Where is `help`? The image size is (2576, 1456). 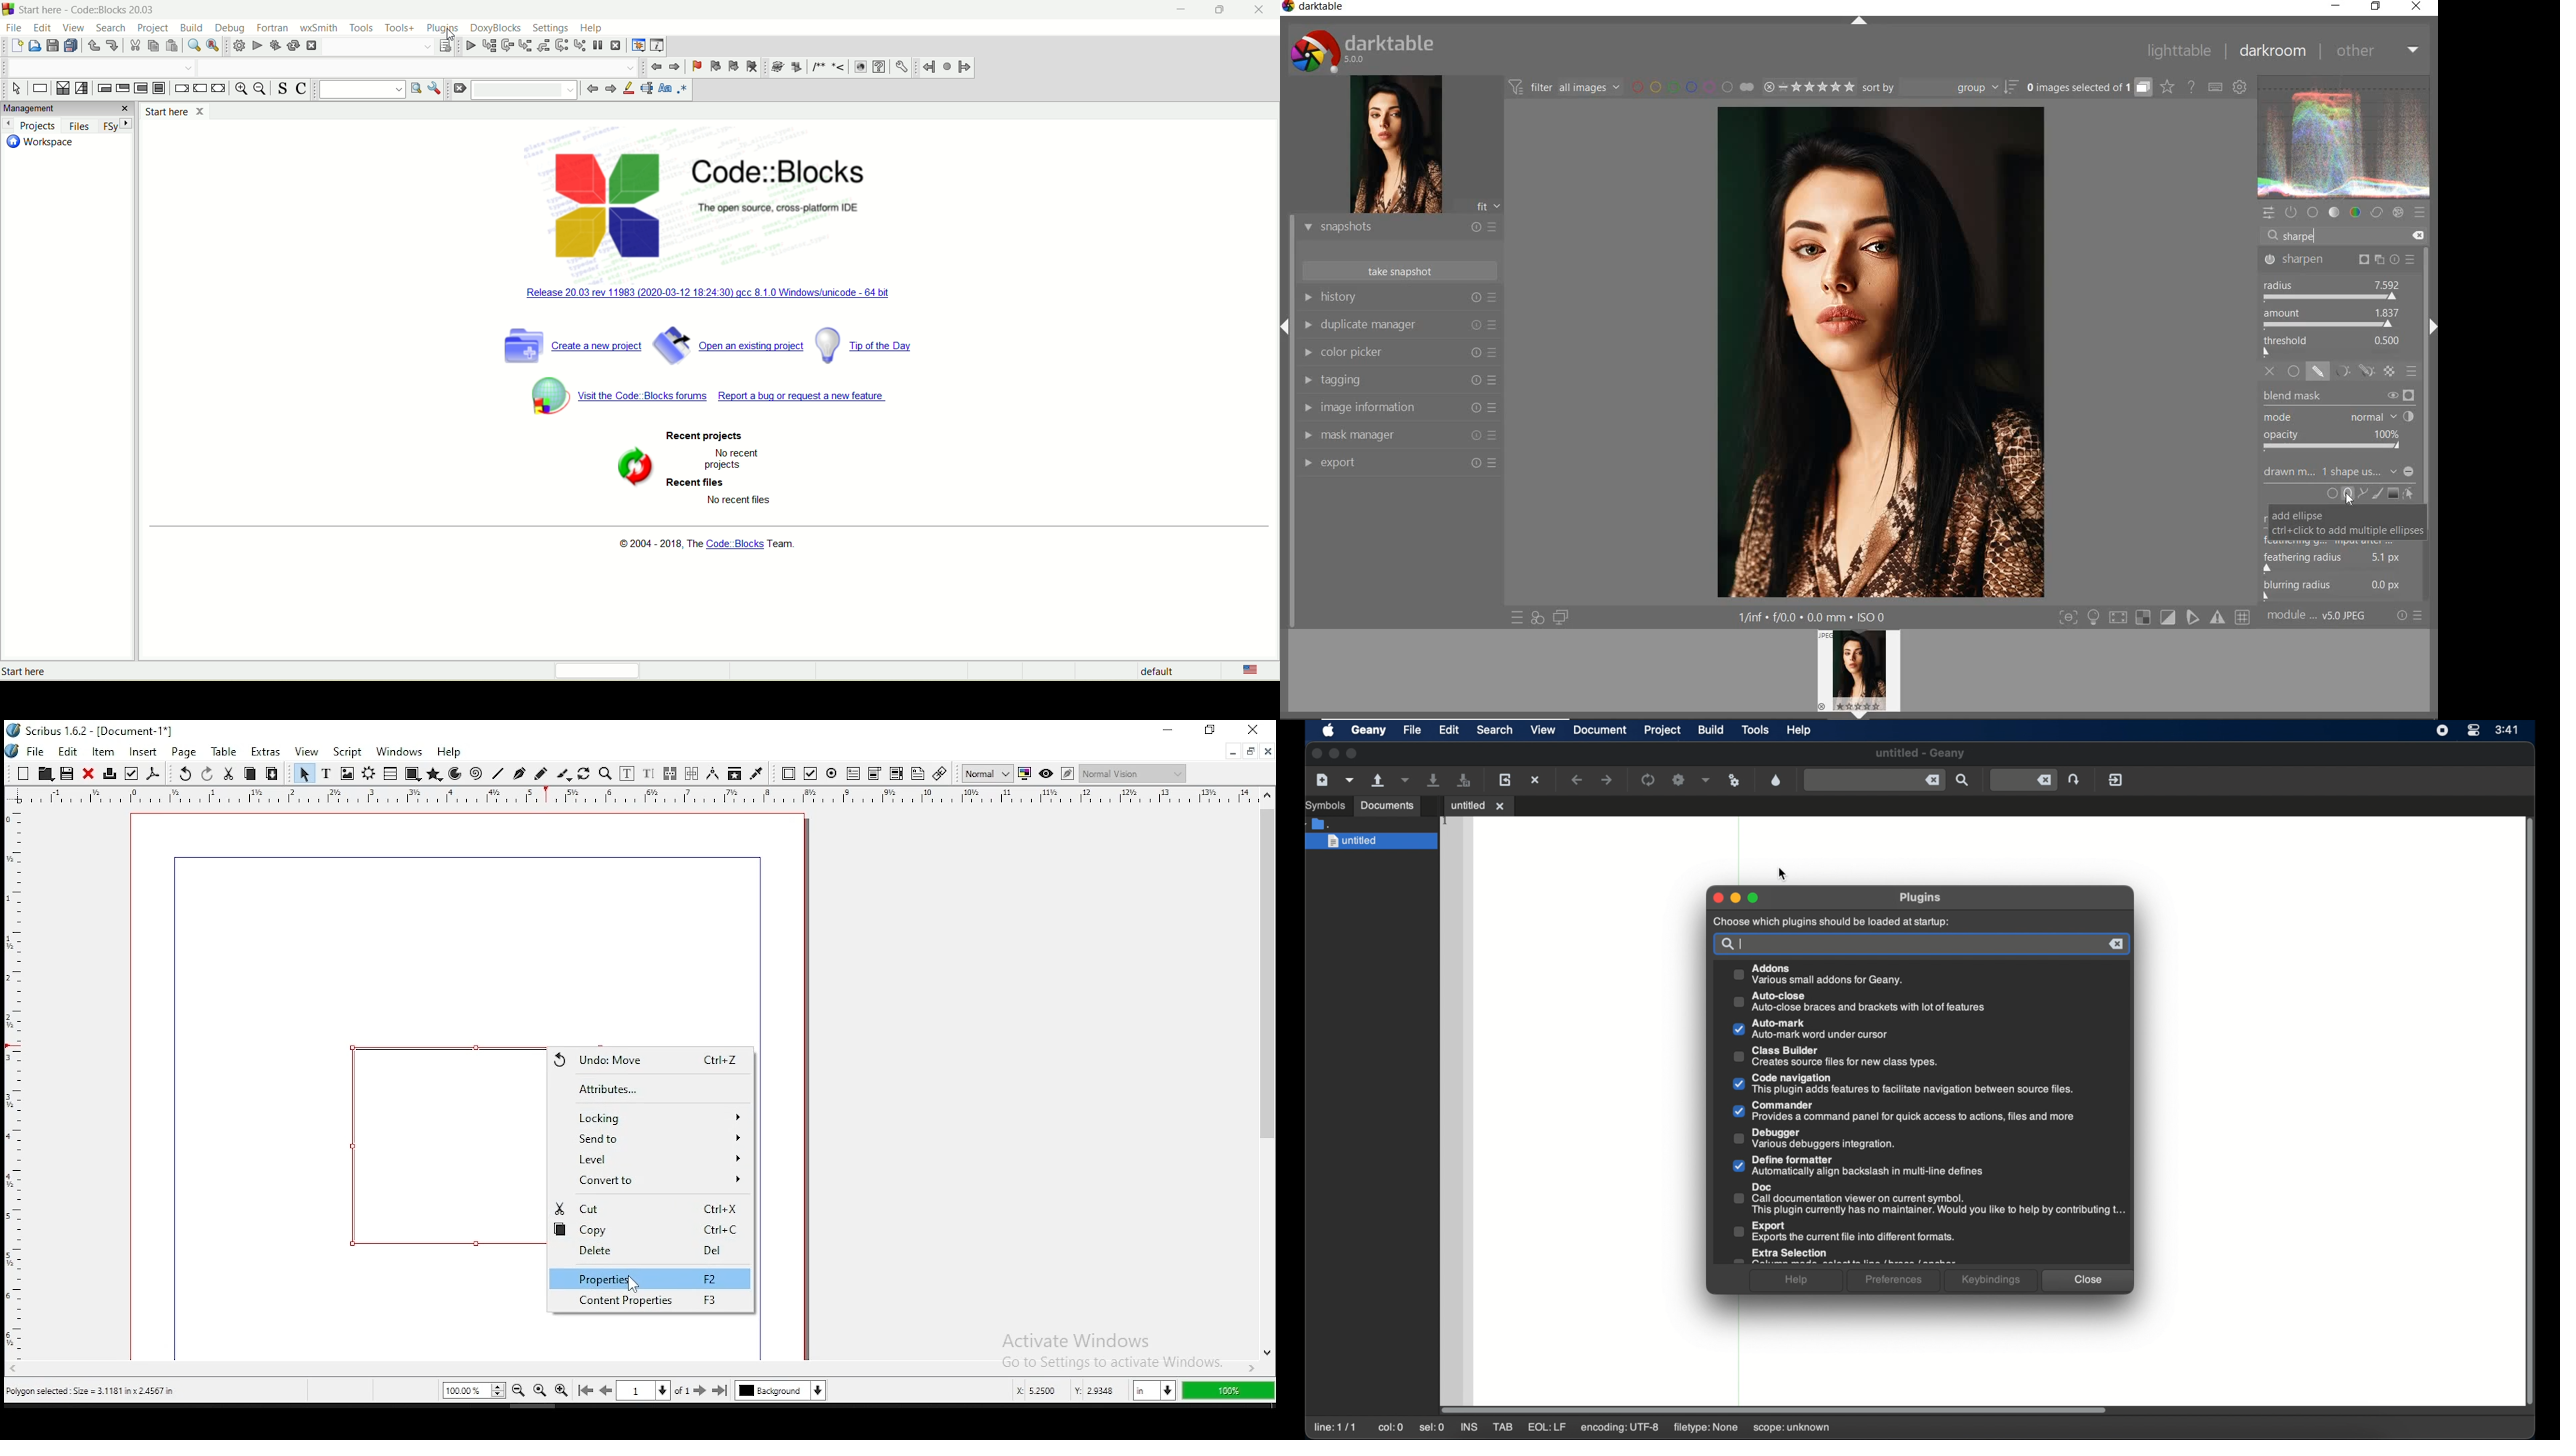 help is located at coordinates (591, 29).